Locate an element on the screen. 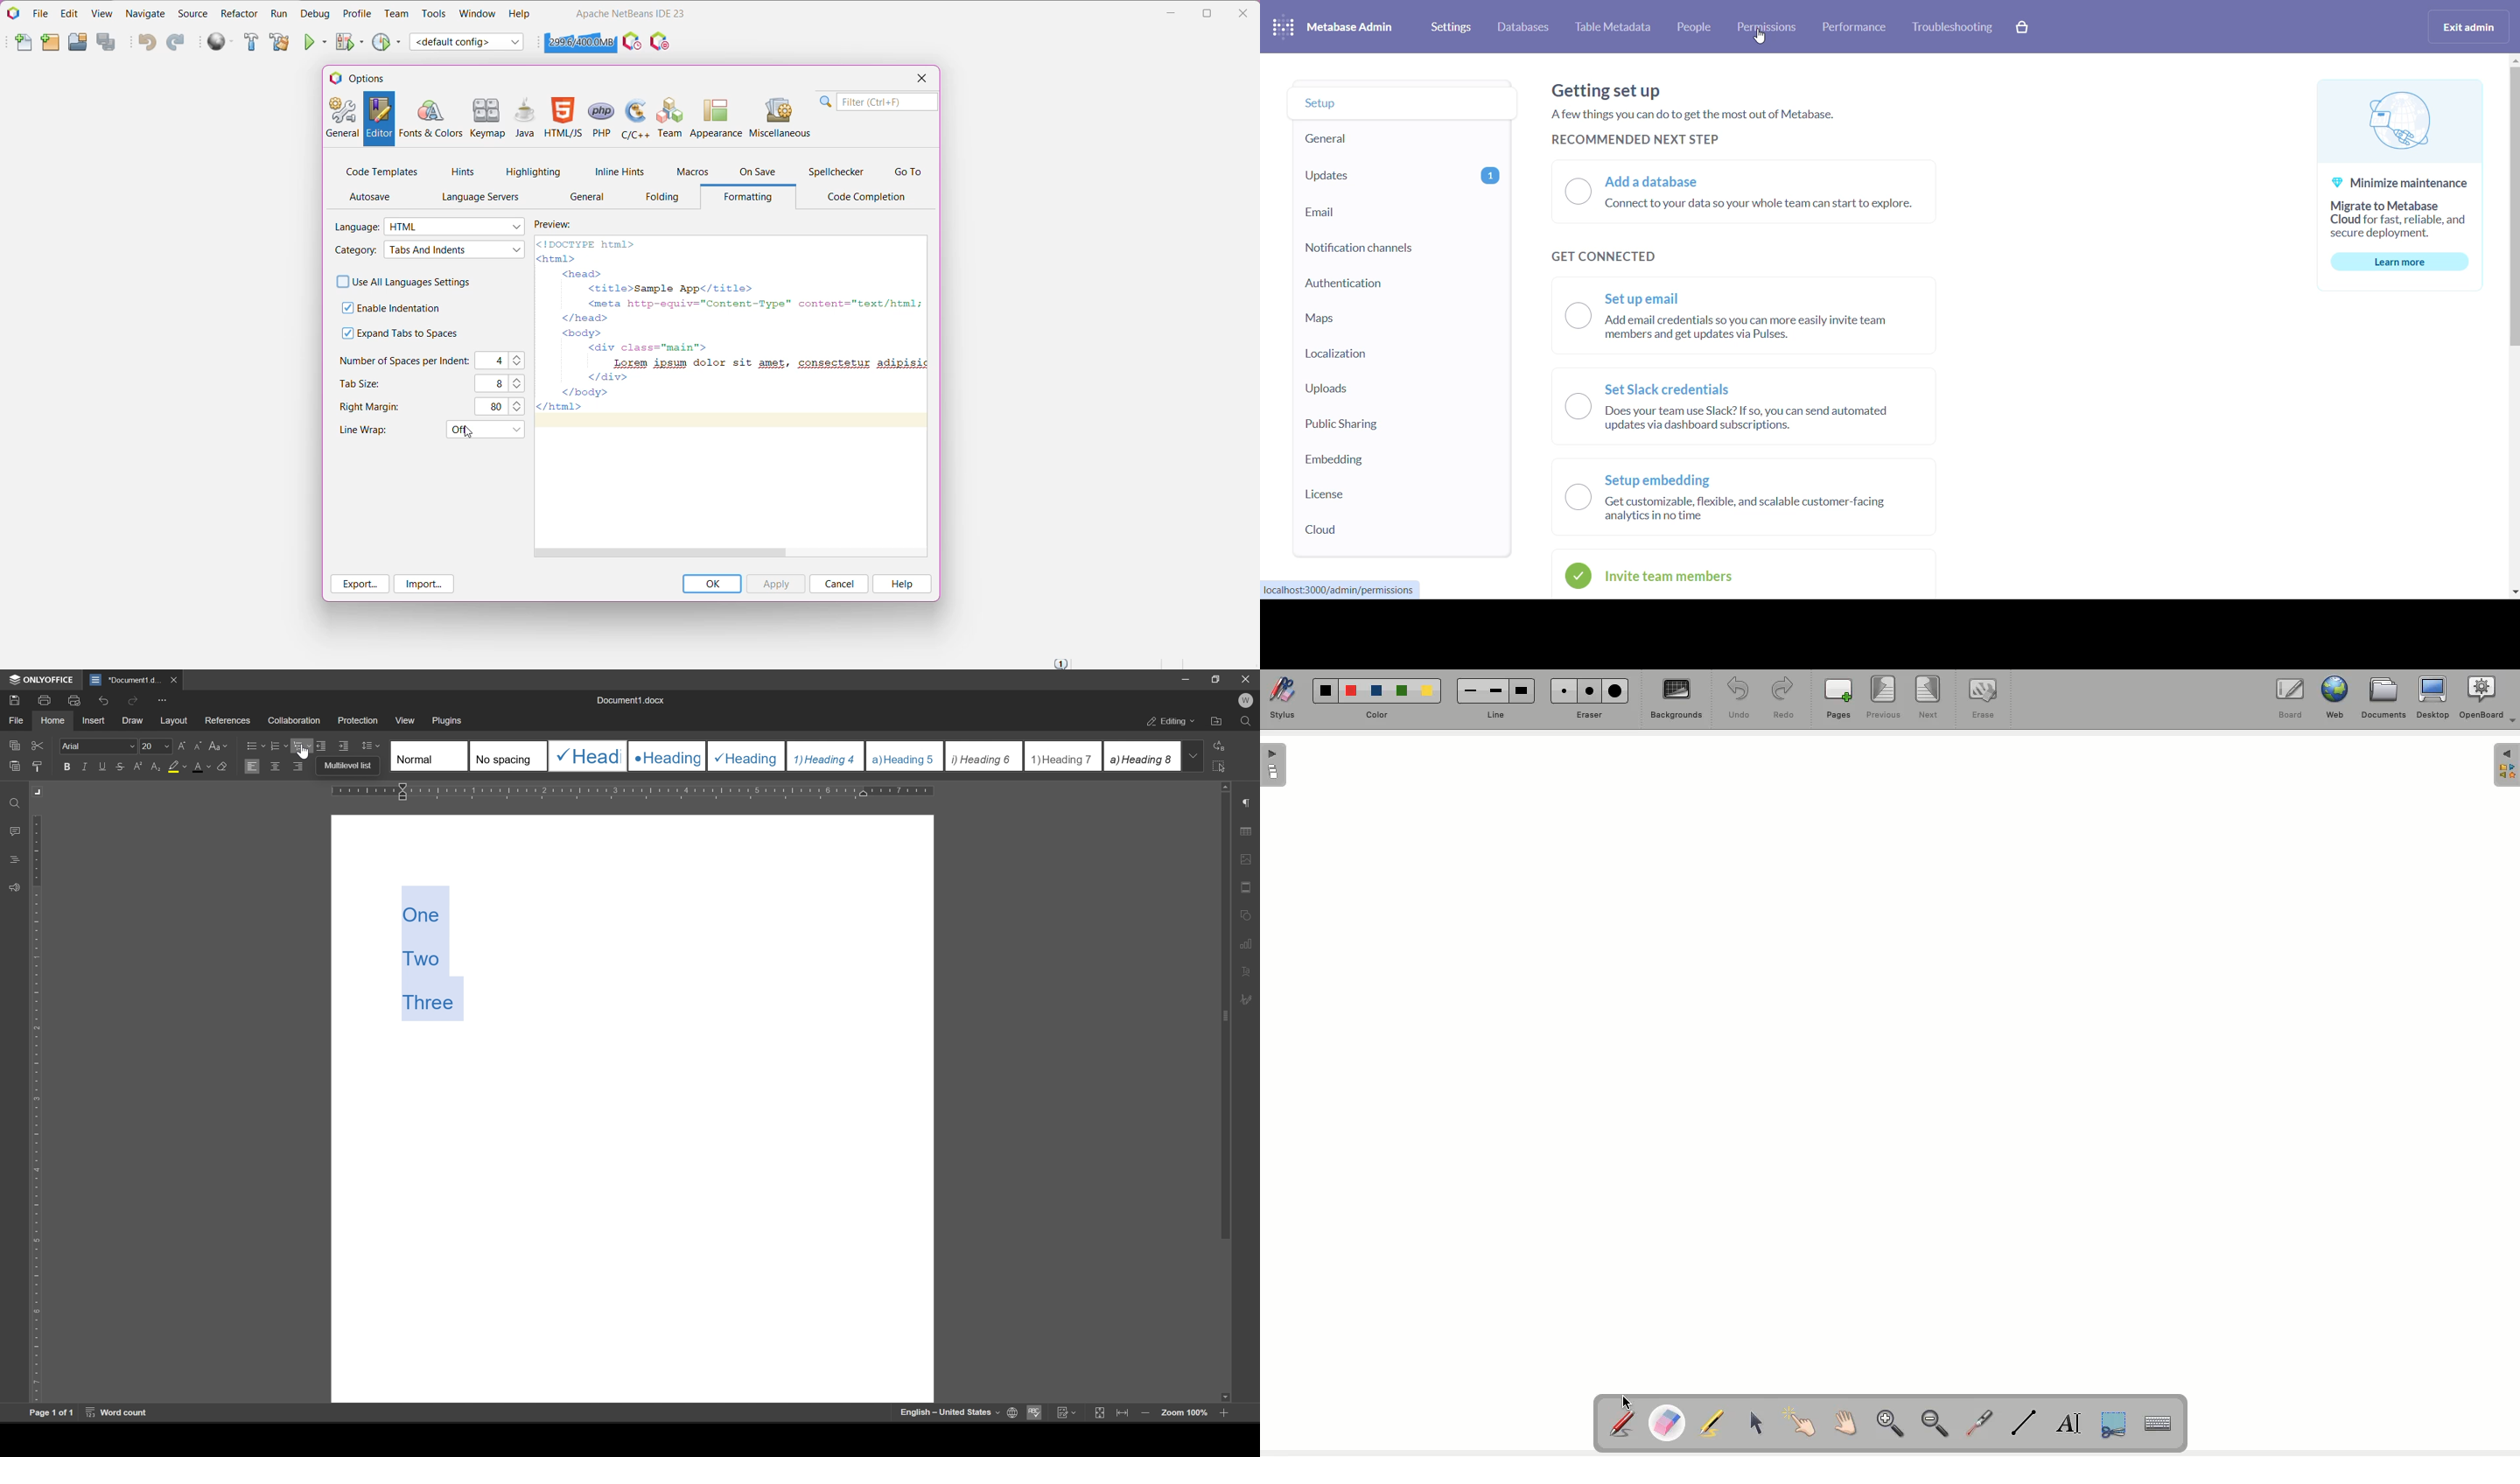  paid version is located at coordinates (2028, 26).